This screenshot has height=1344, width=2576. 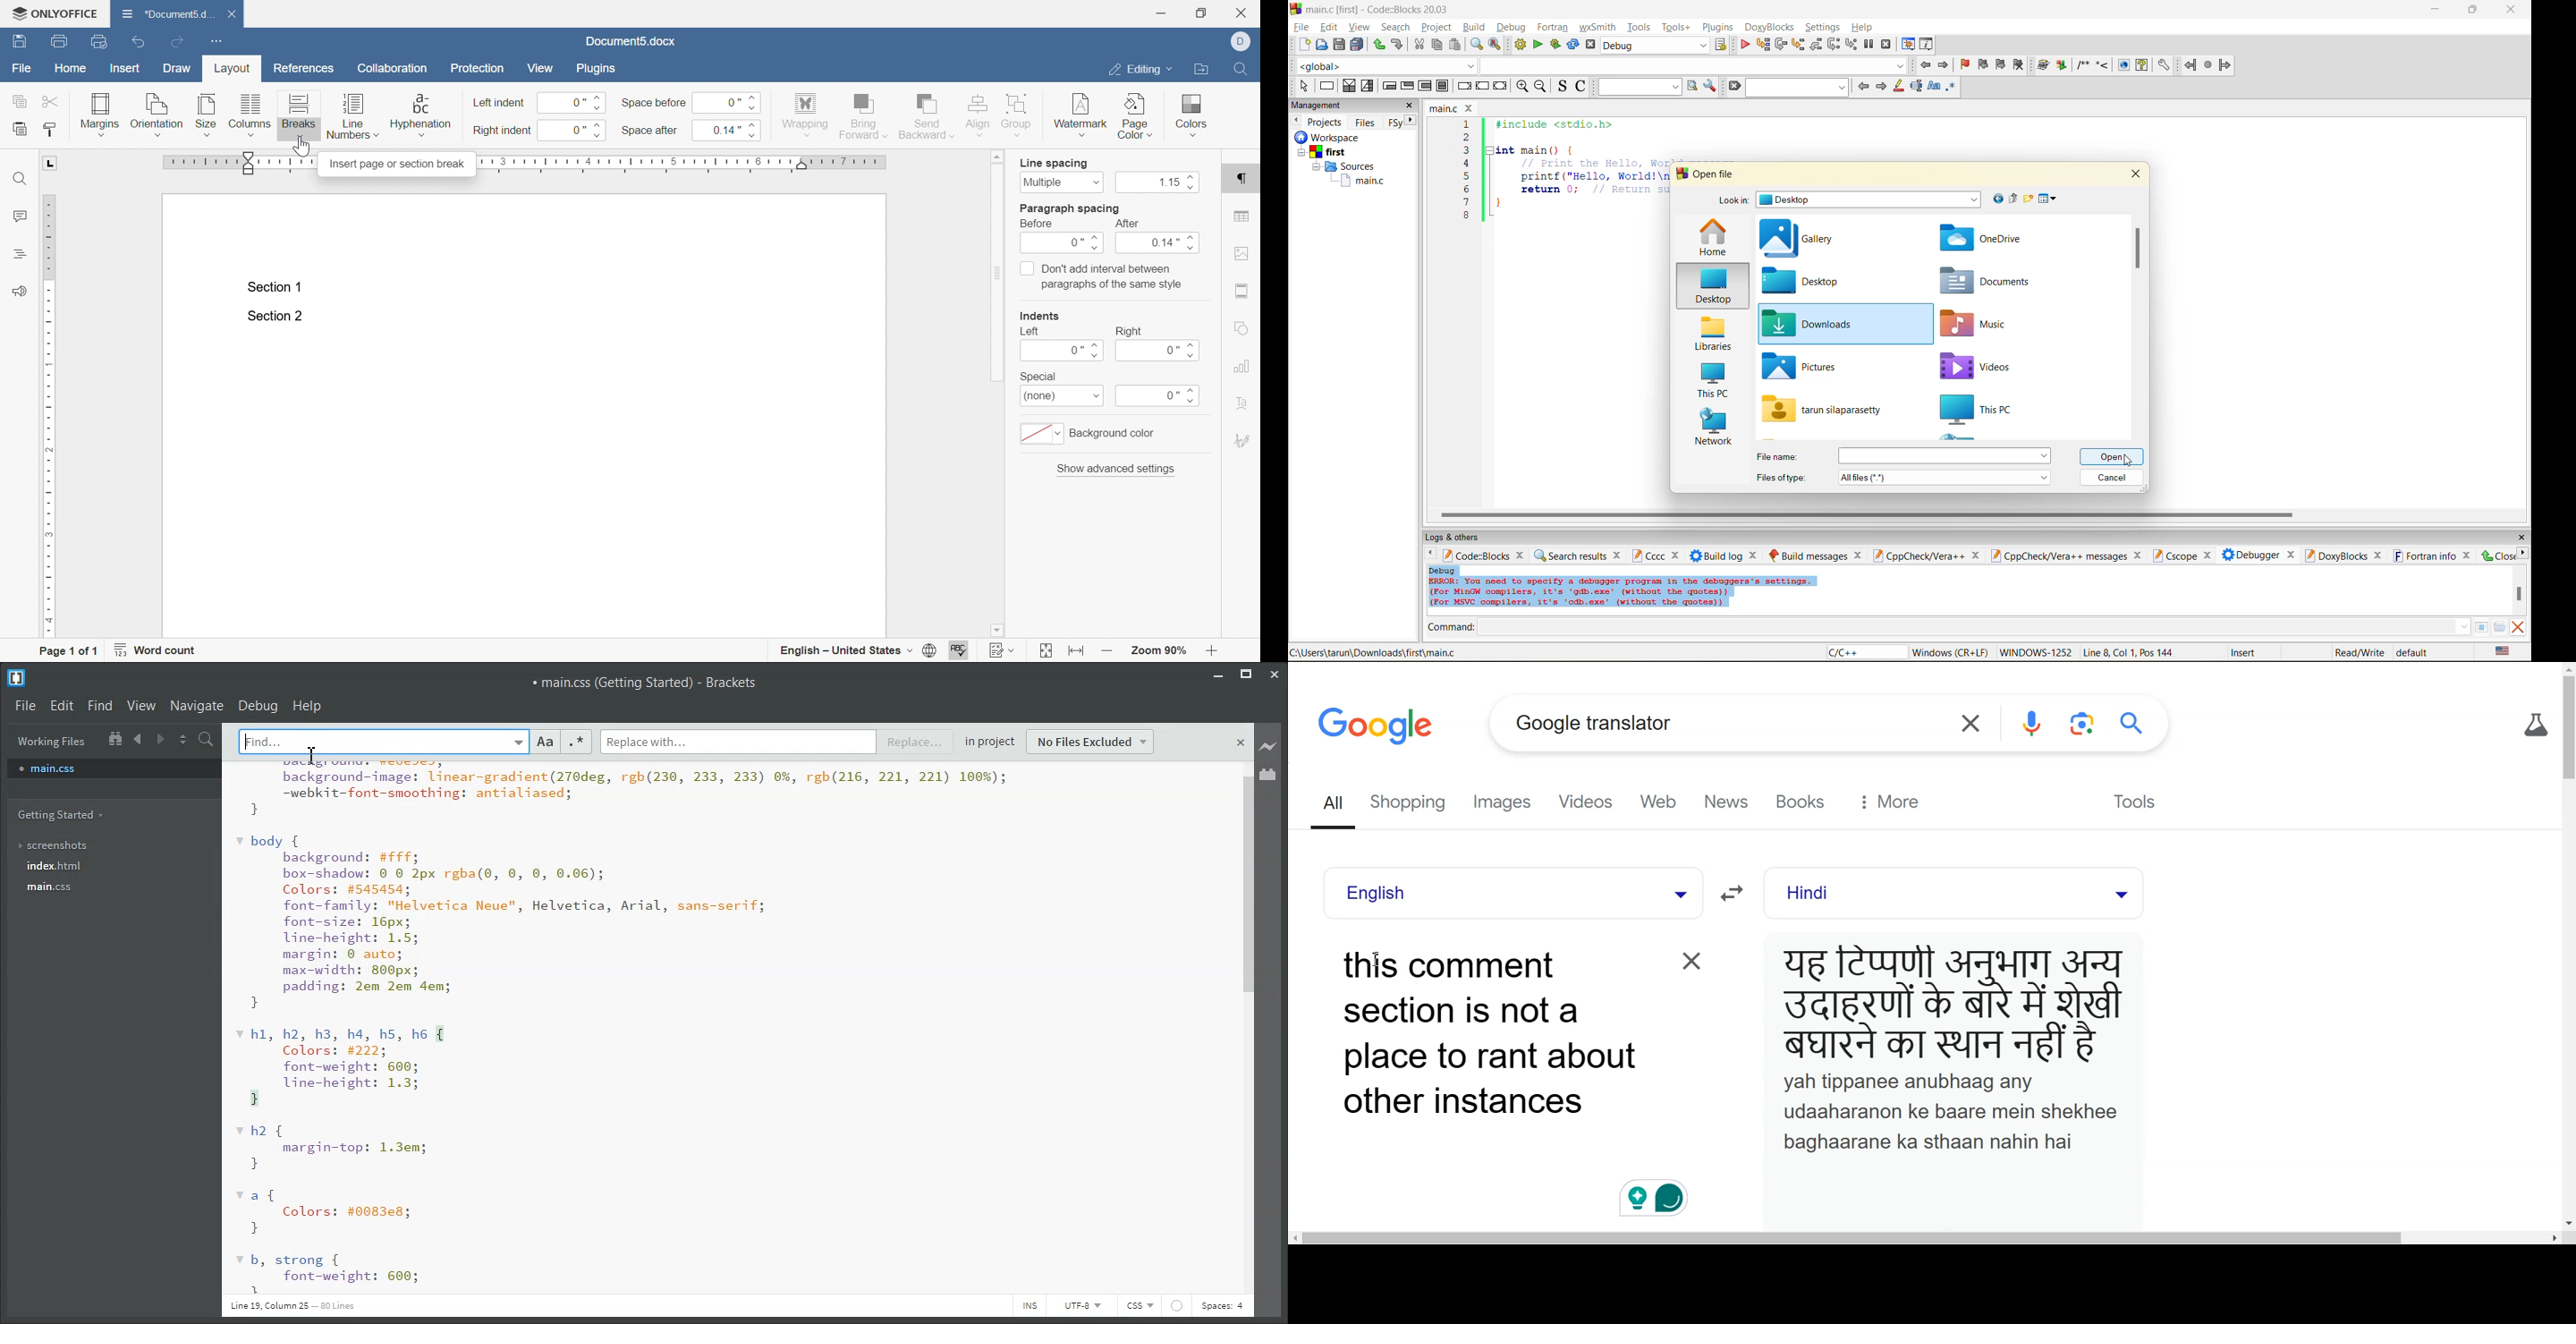 I want to click on collaboration, so click(x=397, y=71).